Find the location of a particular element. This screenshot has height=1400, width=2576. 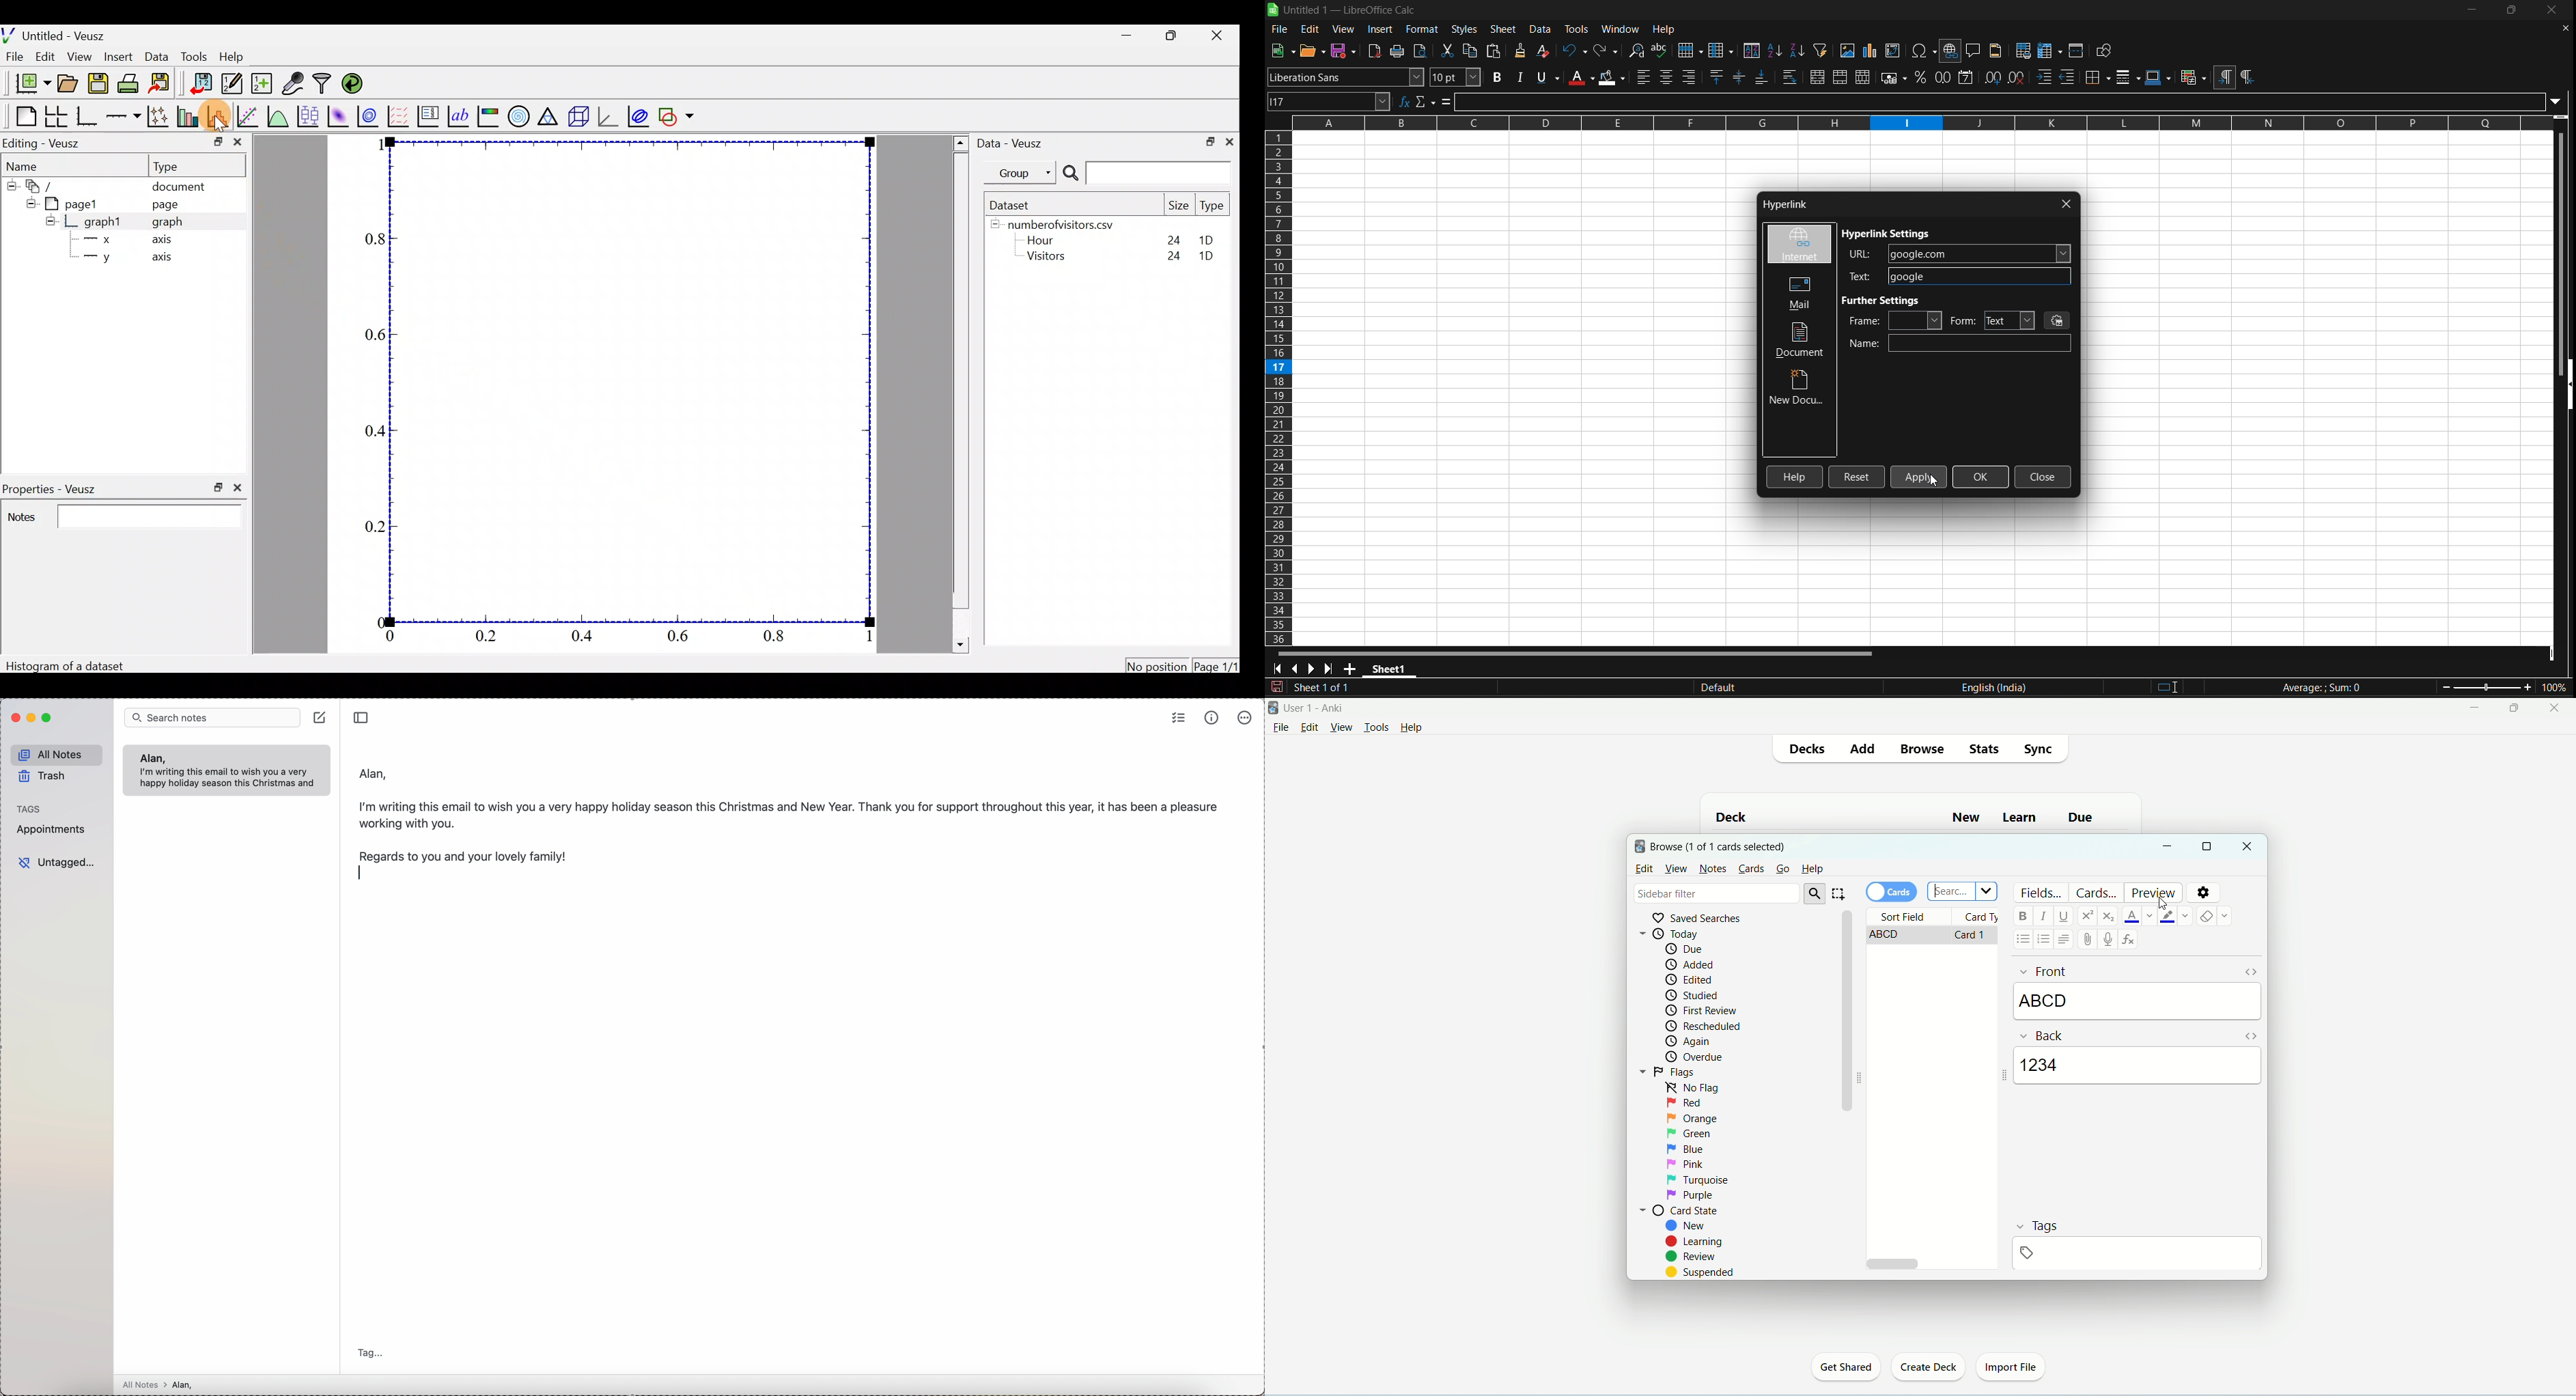

get shared is located at coordinates (1845, 1367).